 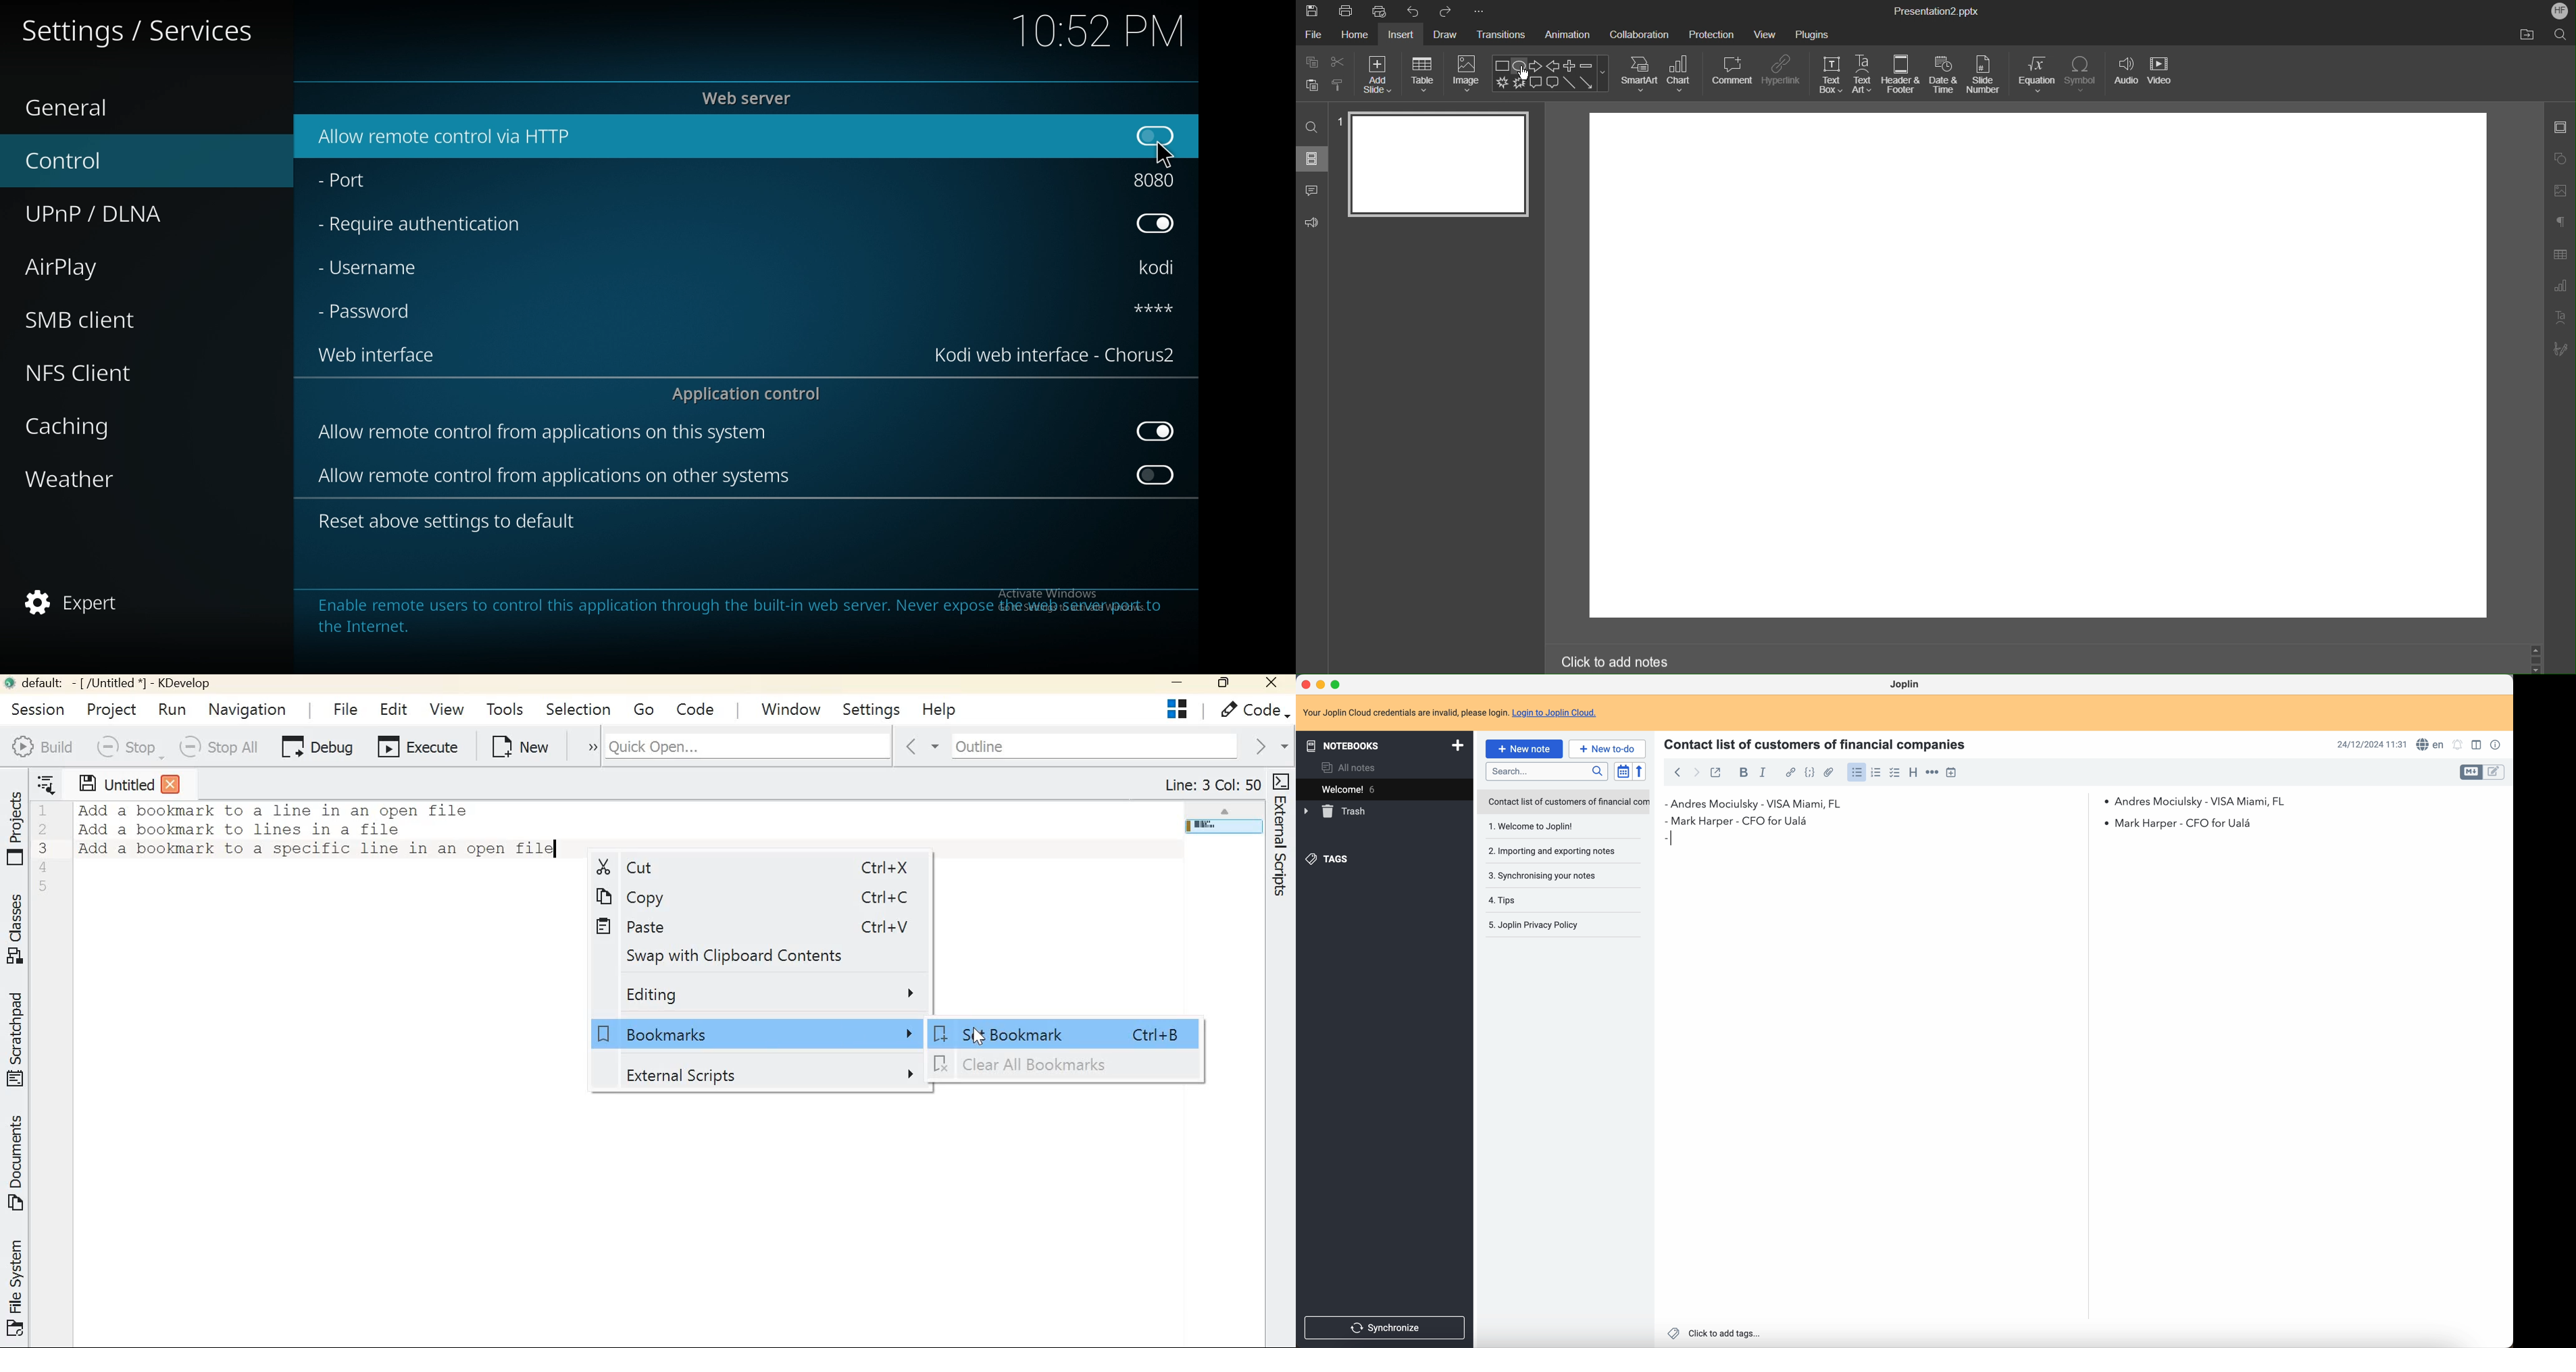 I want to click on Contact list of customers of financial com, so click(x=1568, y=802).